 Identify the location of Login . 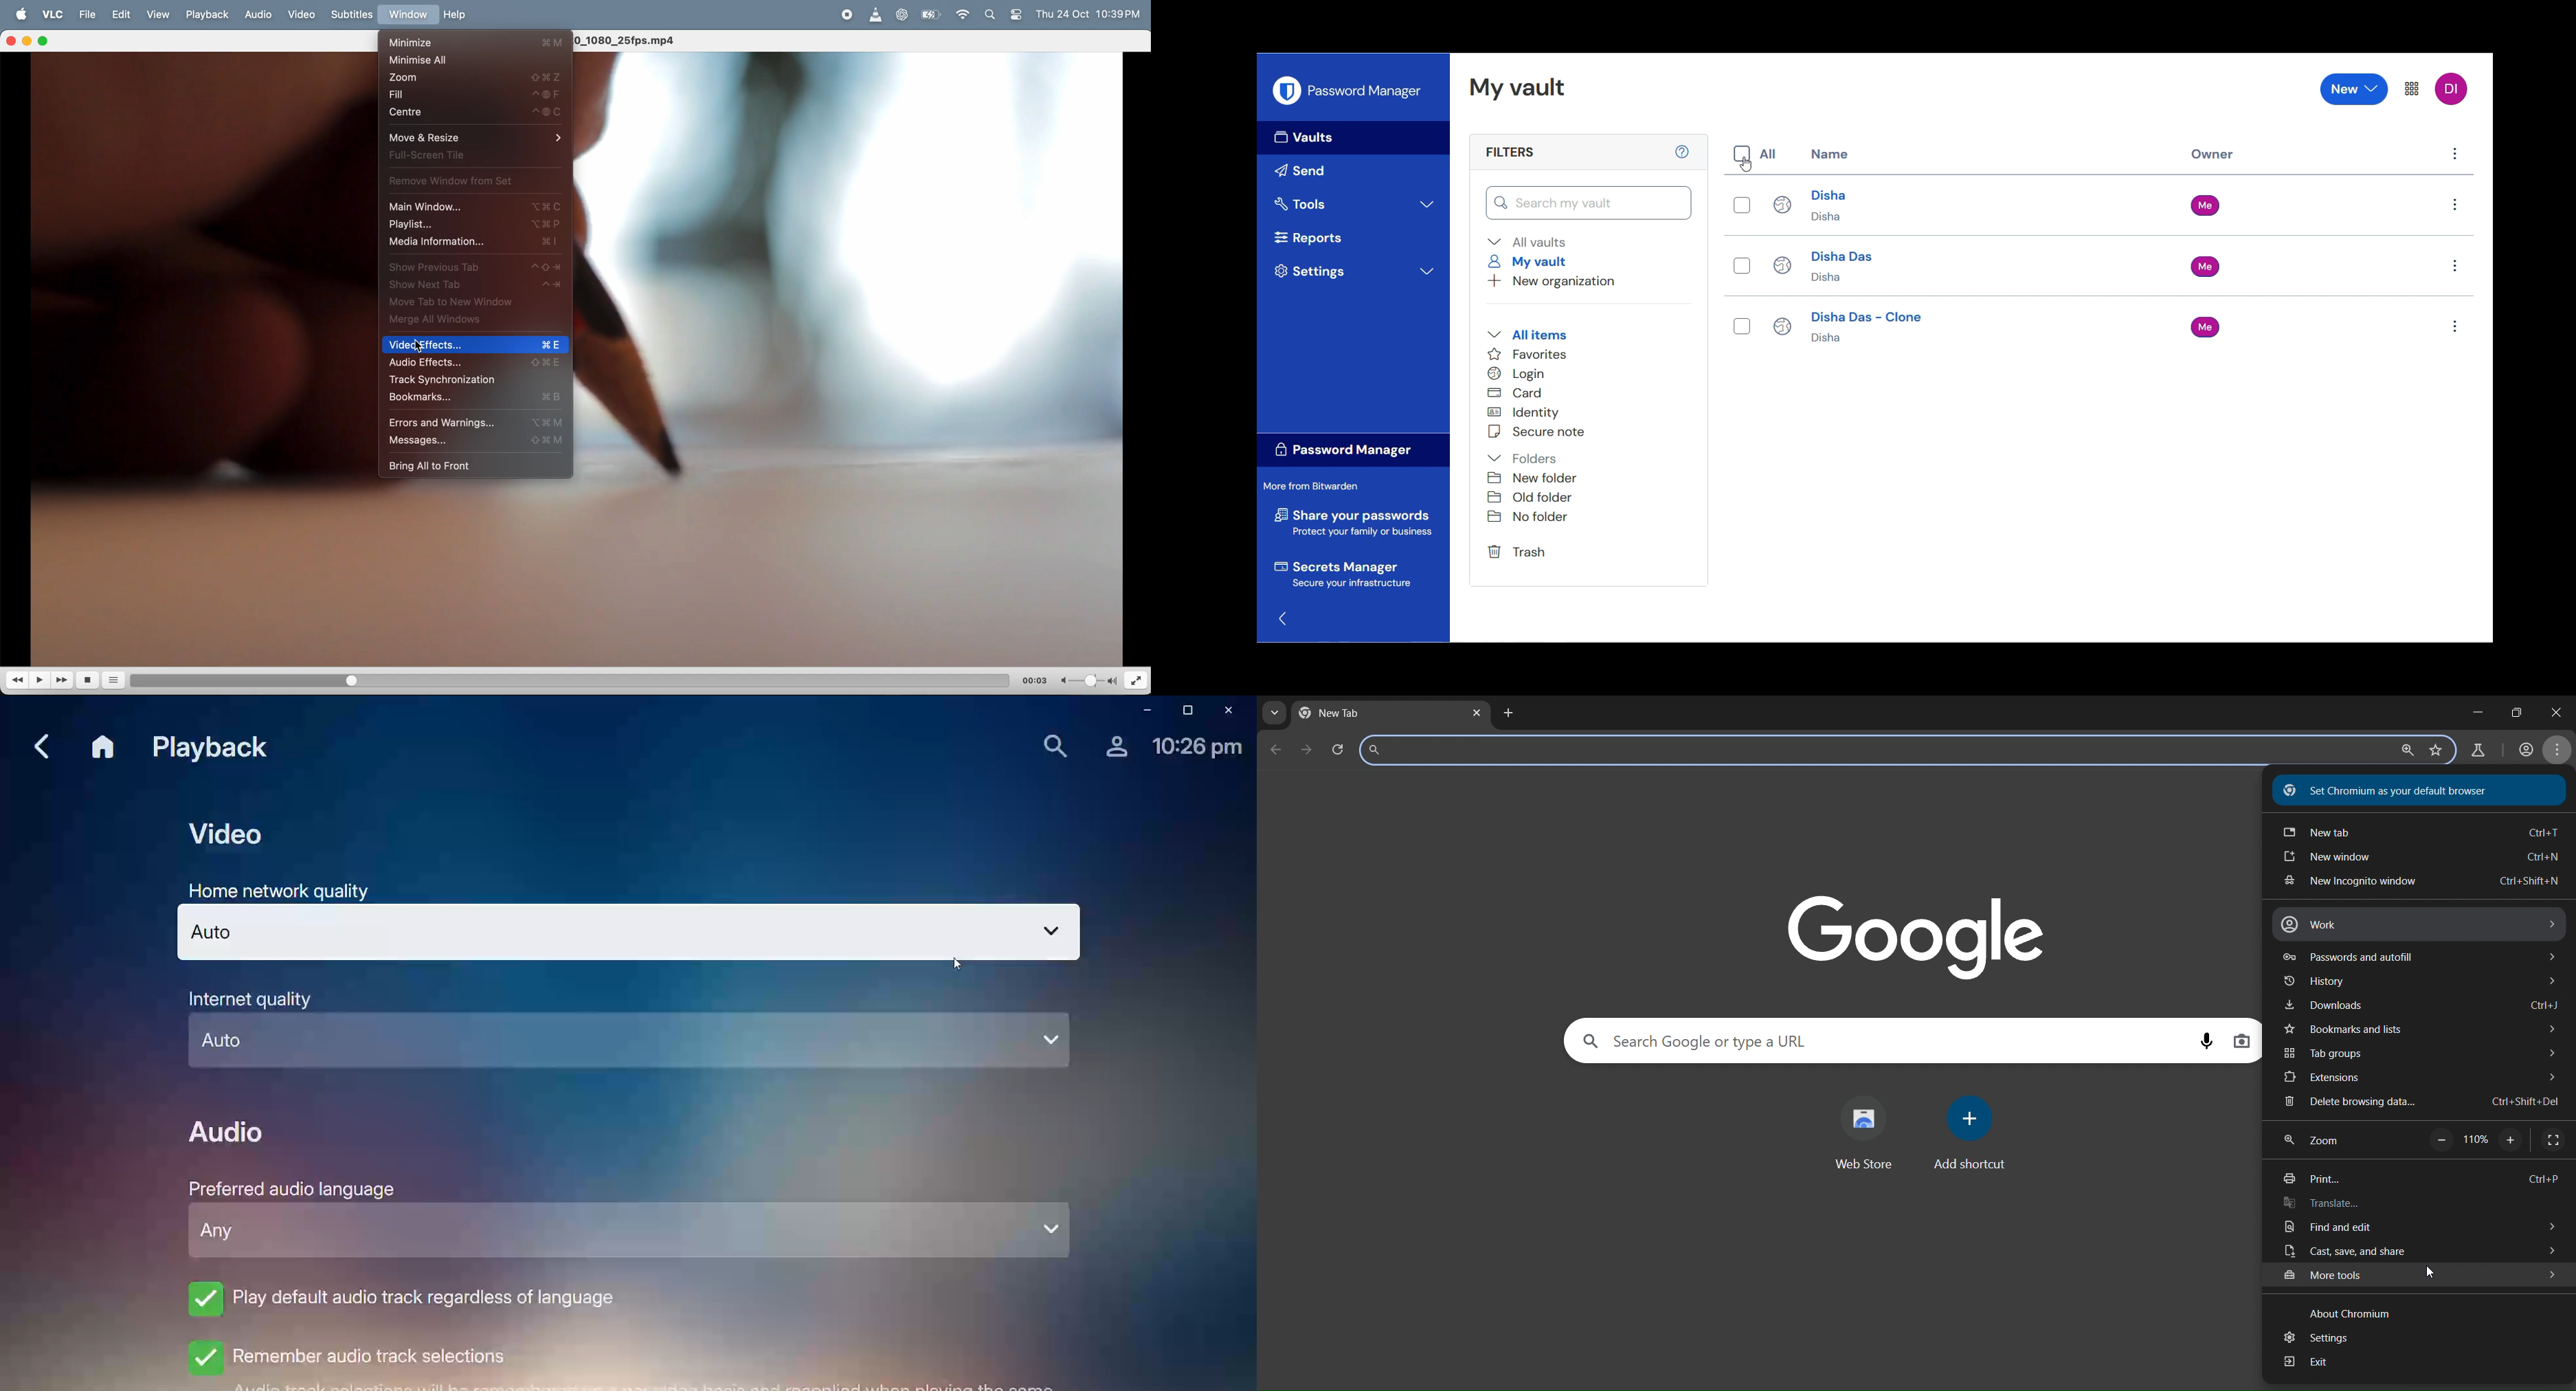
(1526, 374).